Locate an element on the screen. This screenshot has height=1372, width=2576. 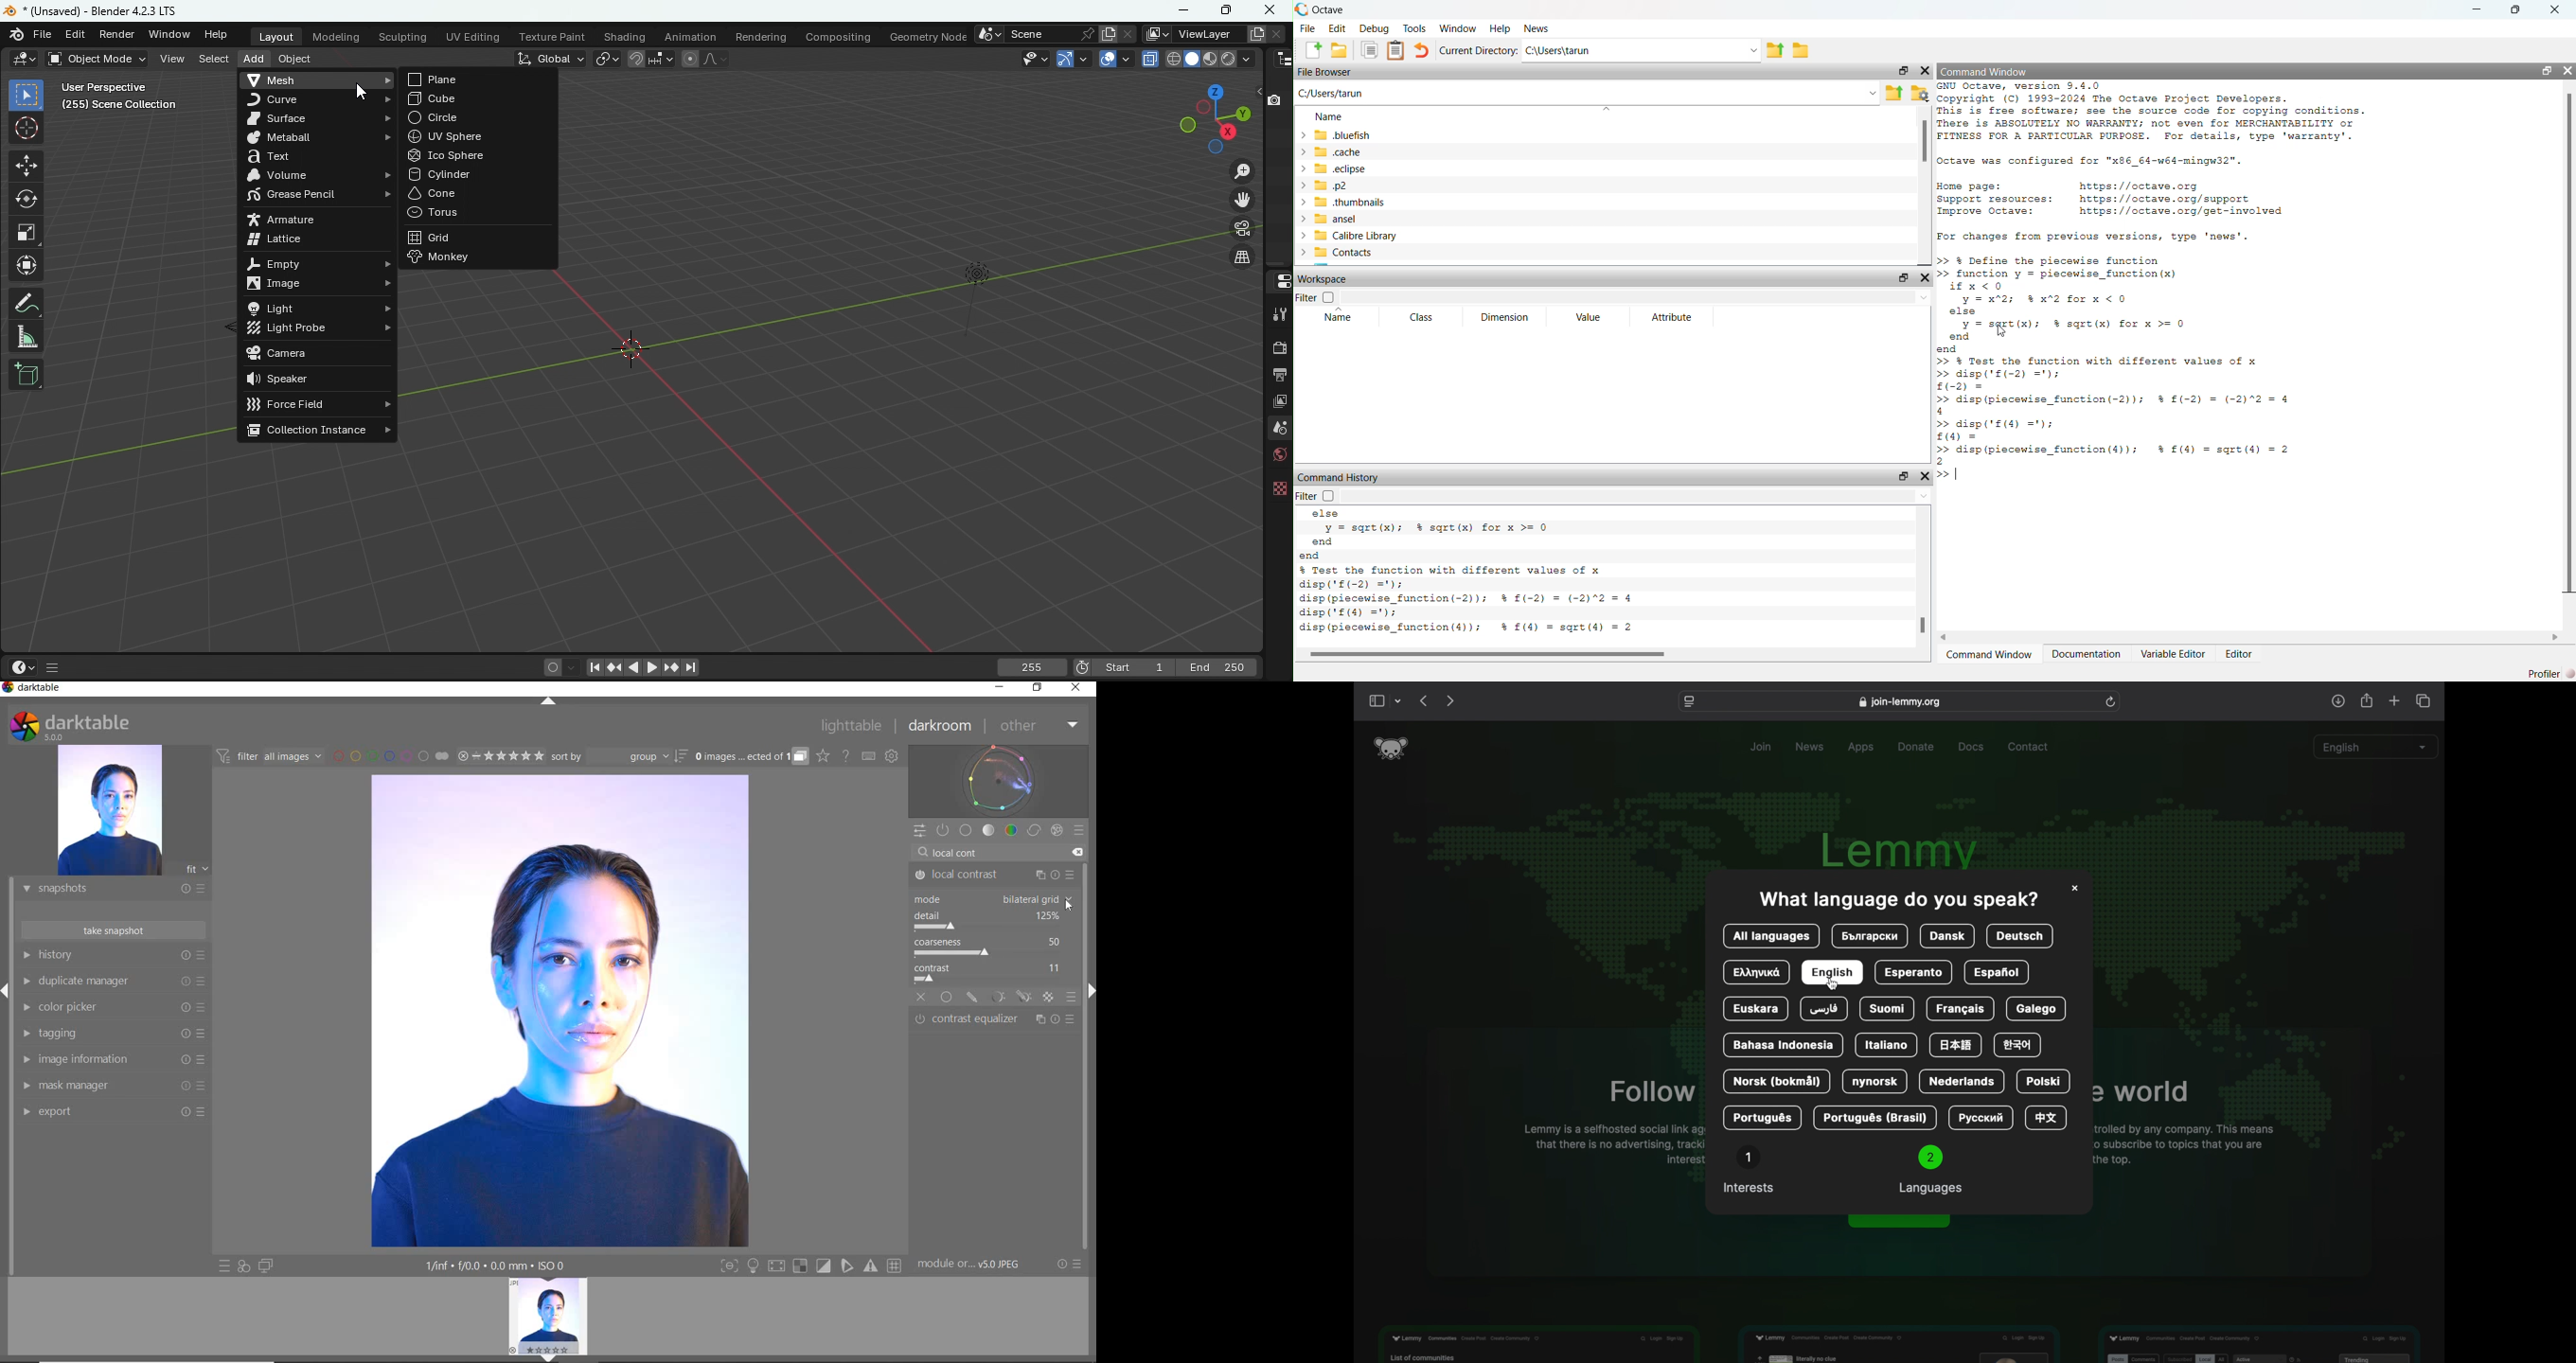
Auto keying is located at coordinates (551, 667).